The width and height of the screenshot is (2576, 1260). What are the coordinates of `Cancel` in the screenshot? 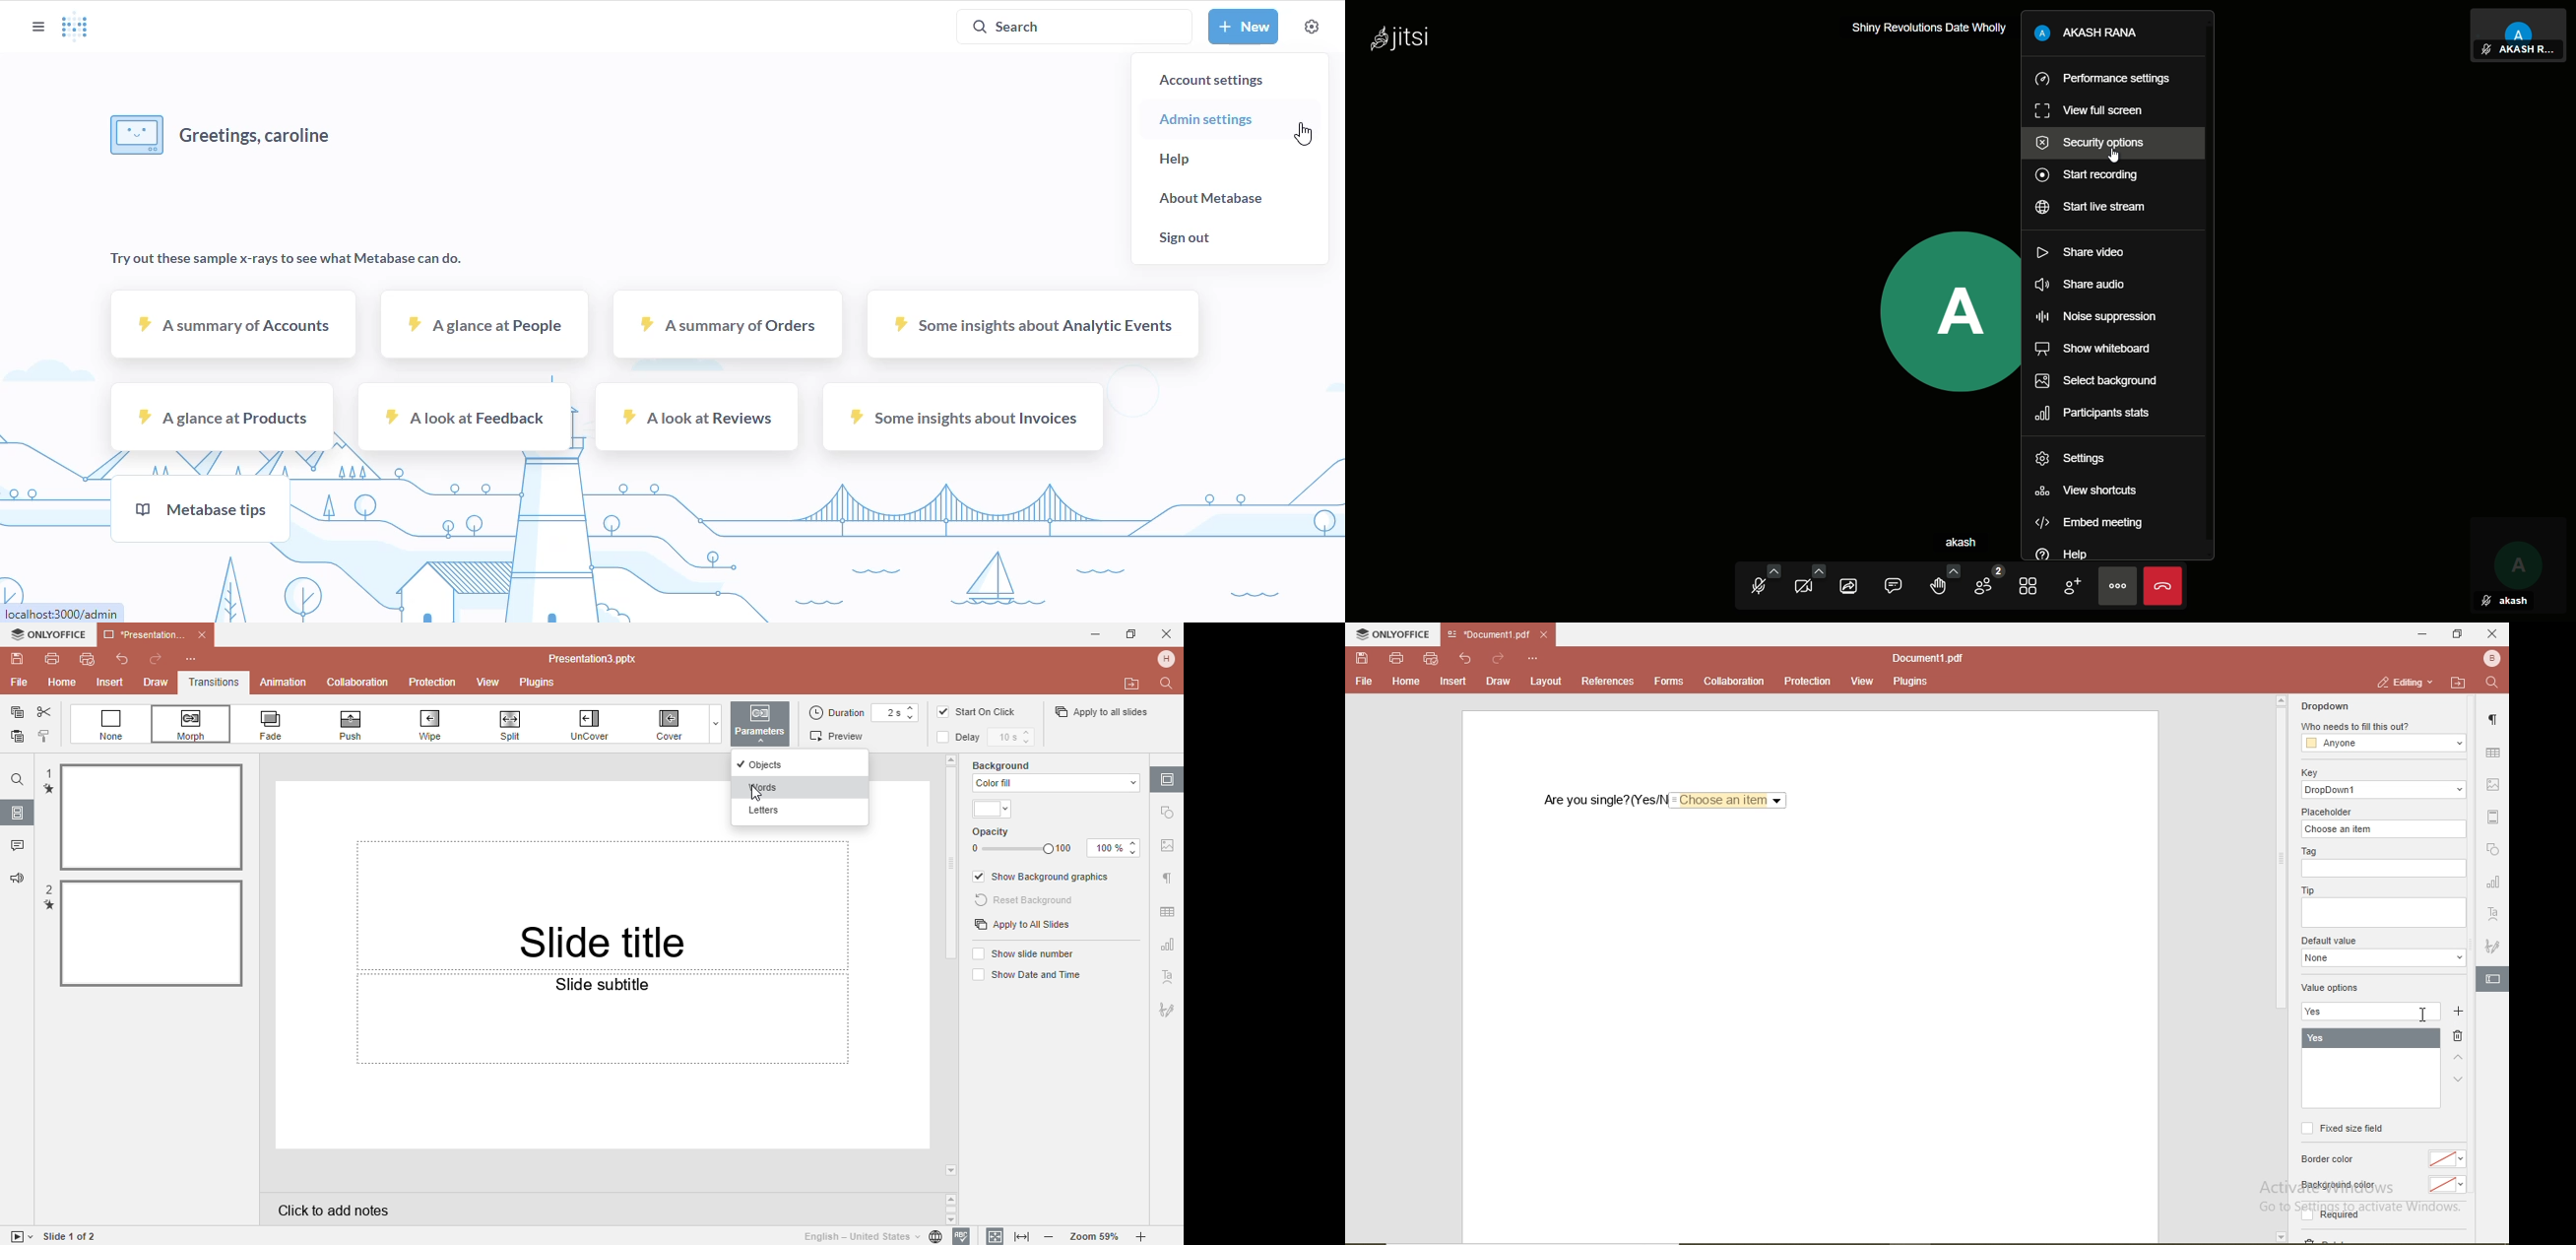 It's located at (1167, 634).